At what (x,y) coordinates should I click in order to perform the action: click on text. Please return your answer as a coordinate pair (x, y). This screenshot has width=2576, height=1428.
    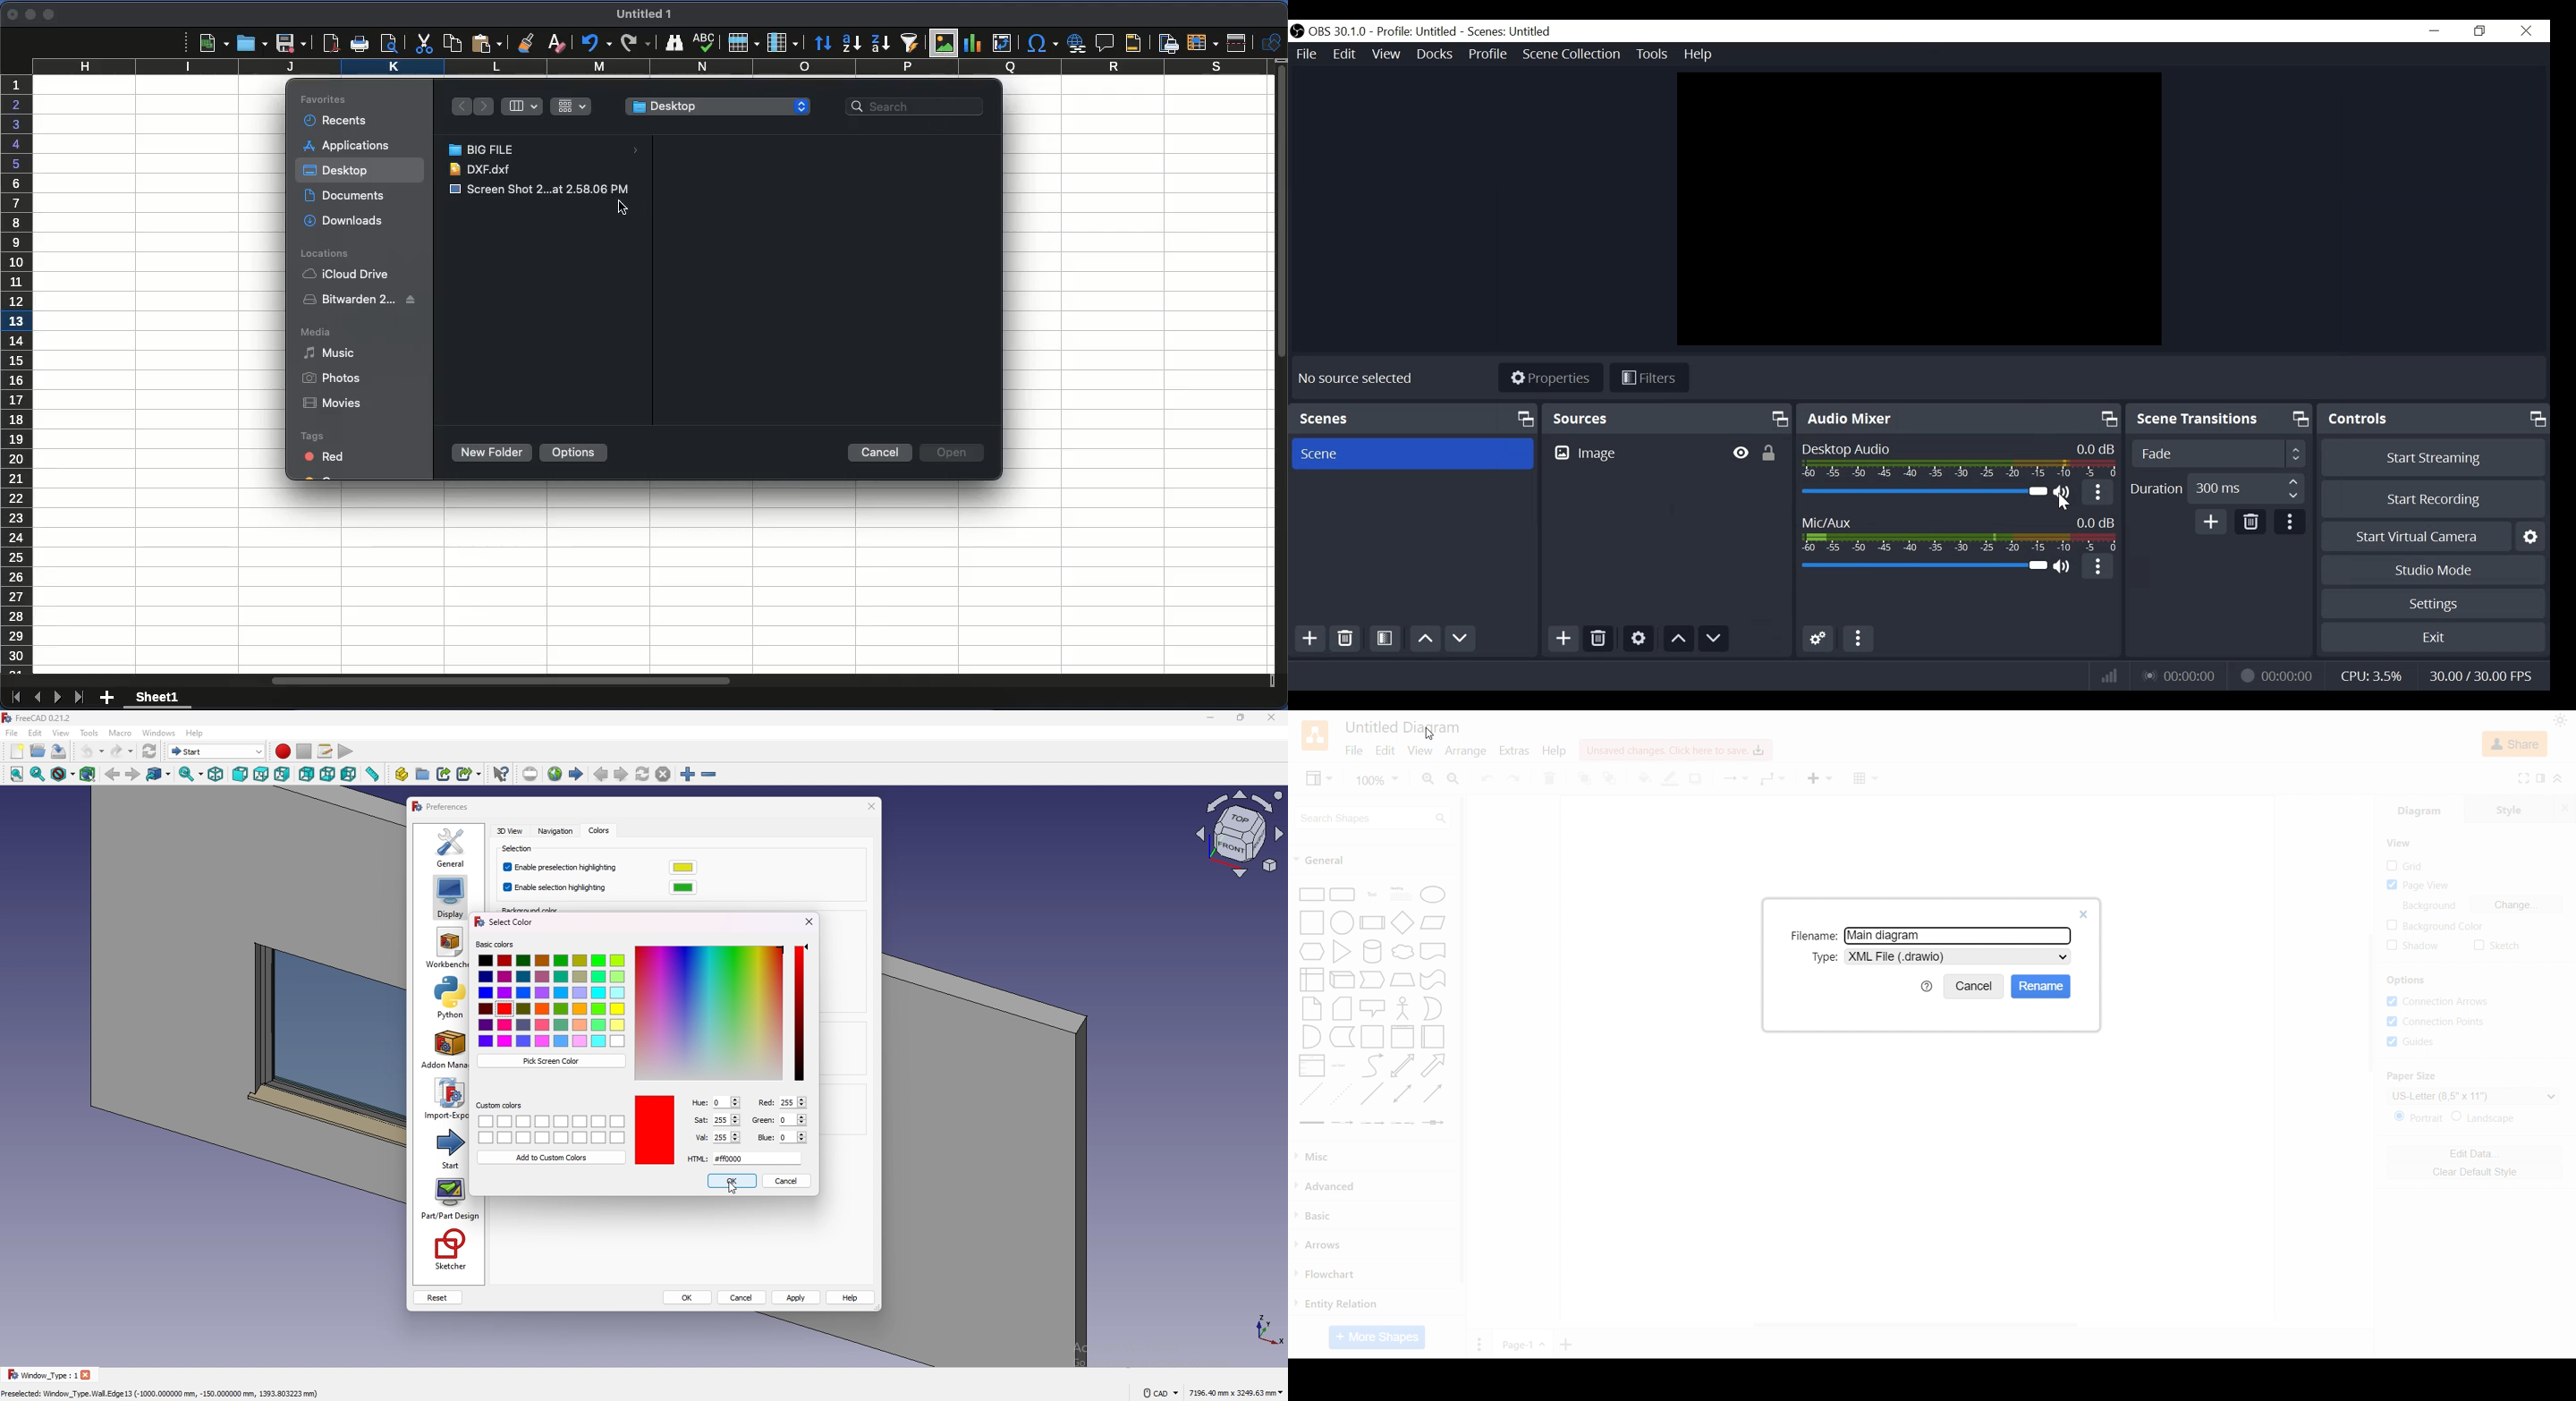
    Looking at the image, I should click on (1823, 956).